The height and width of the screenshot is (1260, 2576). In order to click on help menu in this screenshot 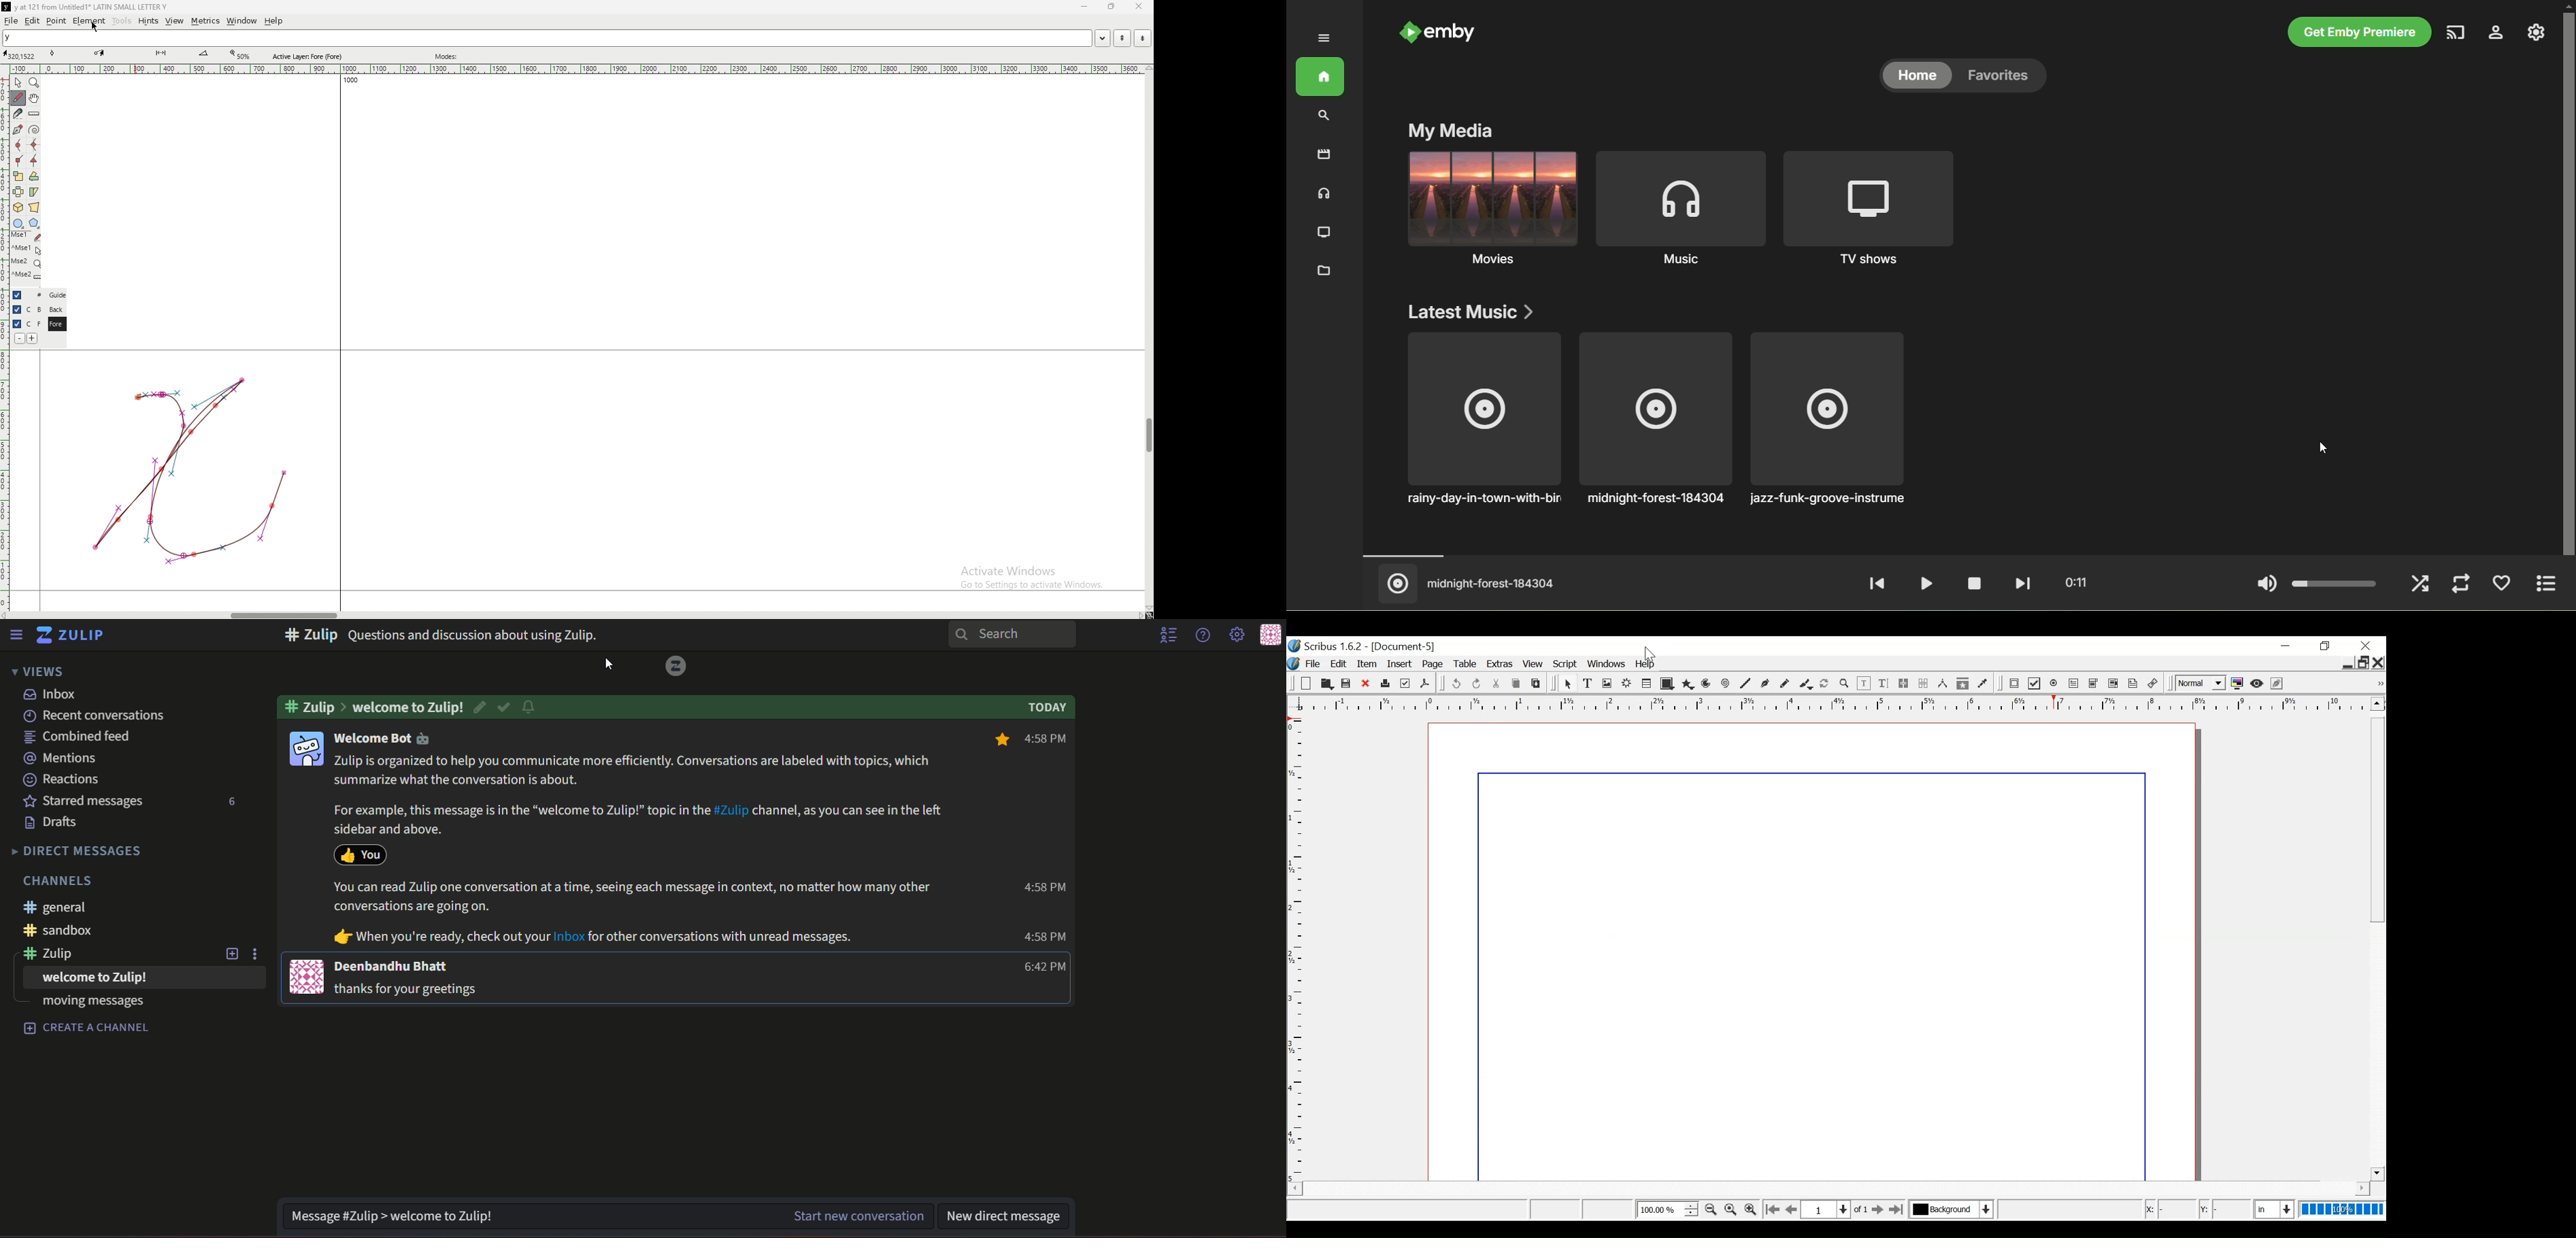, I will do `click(1203, 635)`.